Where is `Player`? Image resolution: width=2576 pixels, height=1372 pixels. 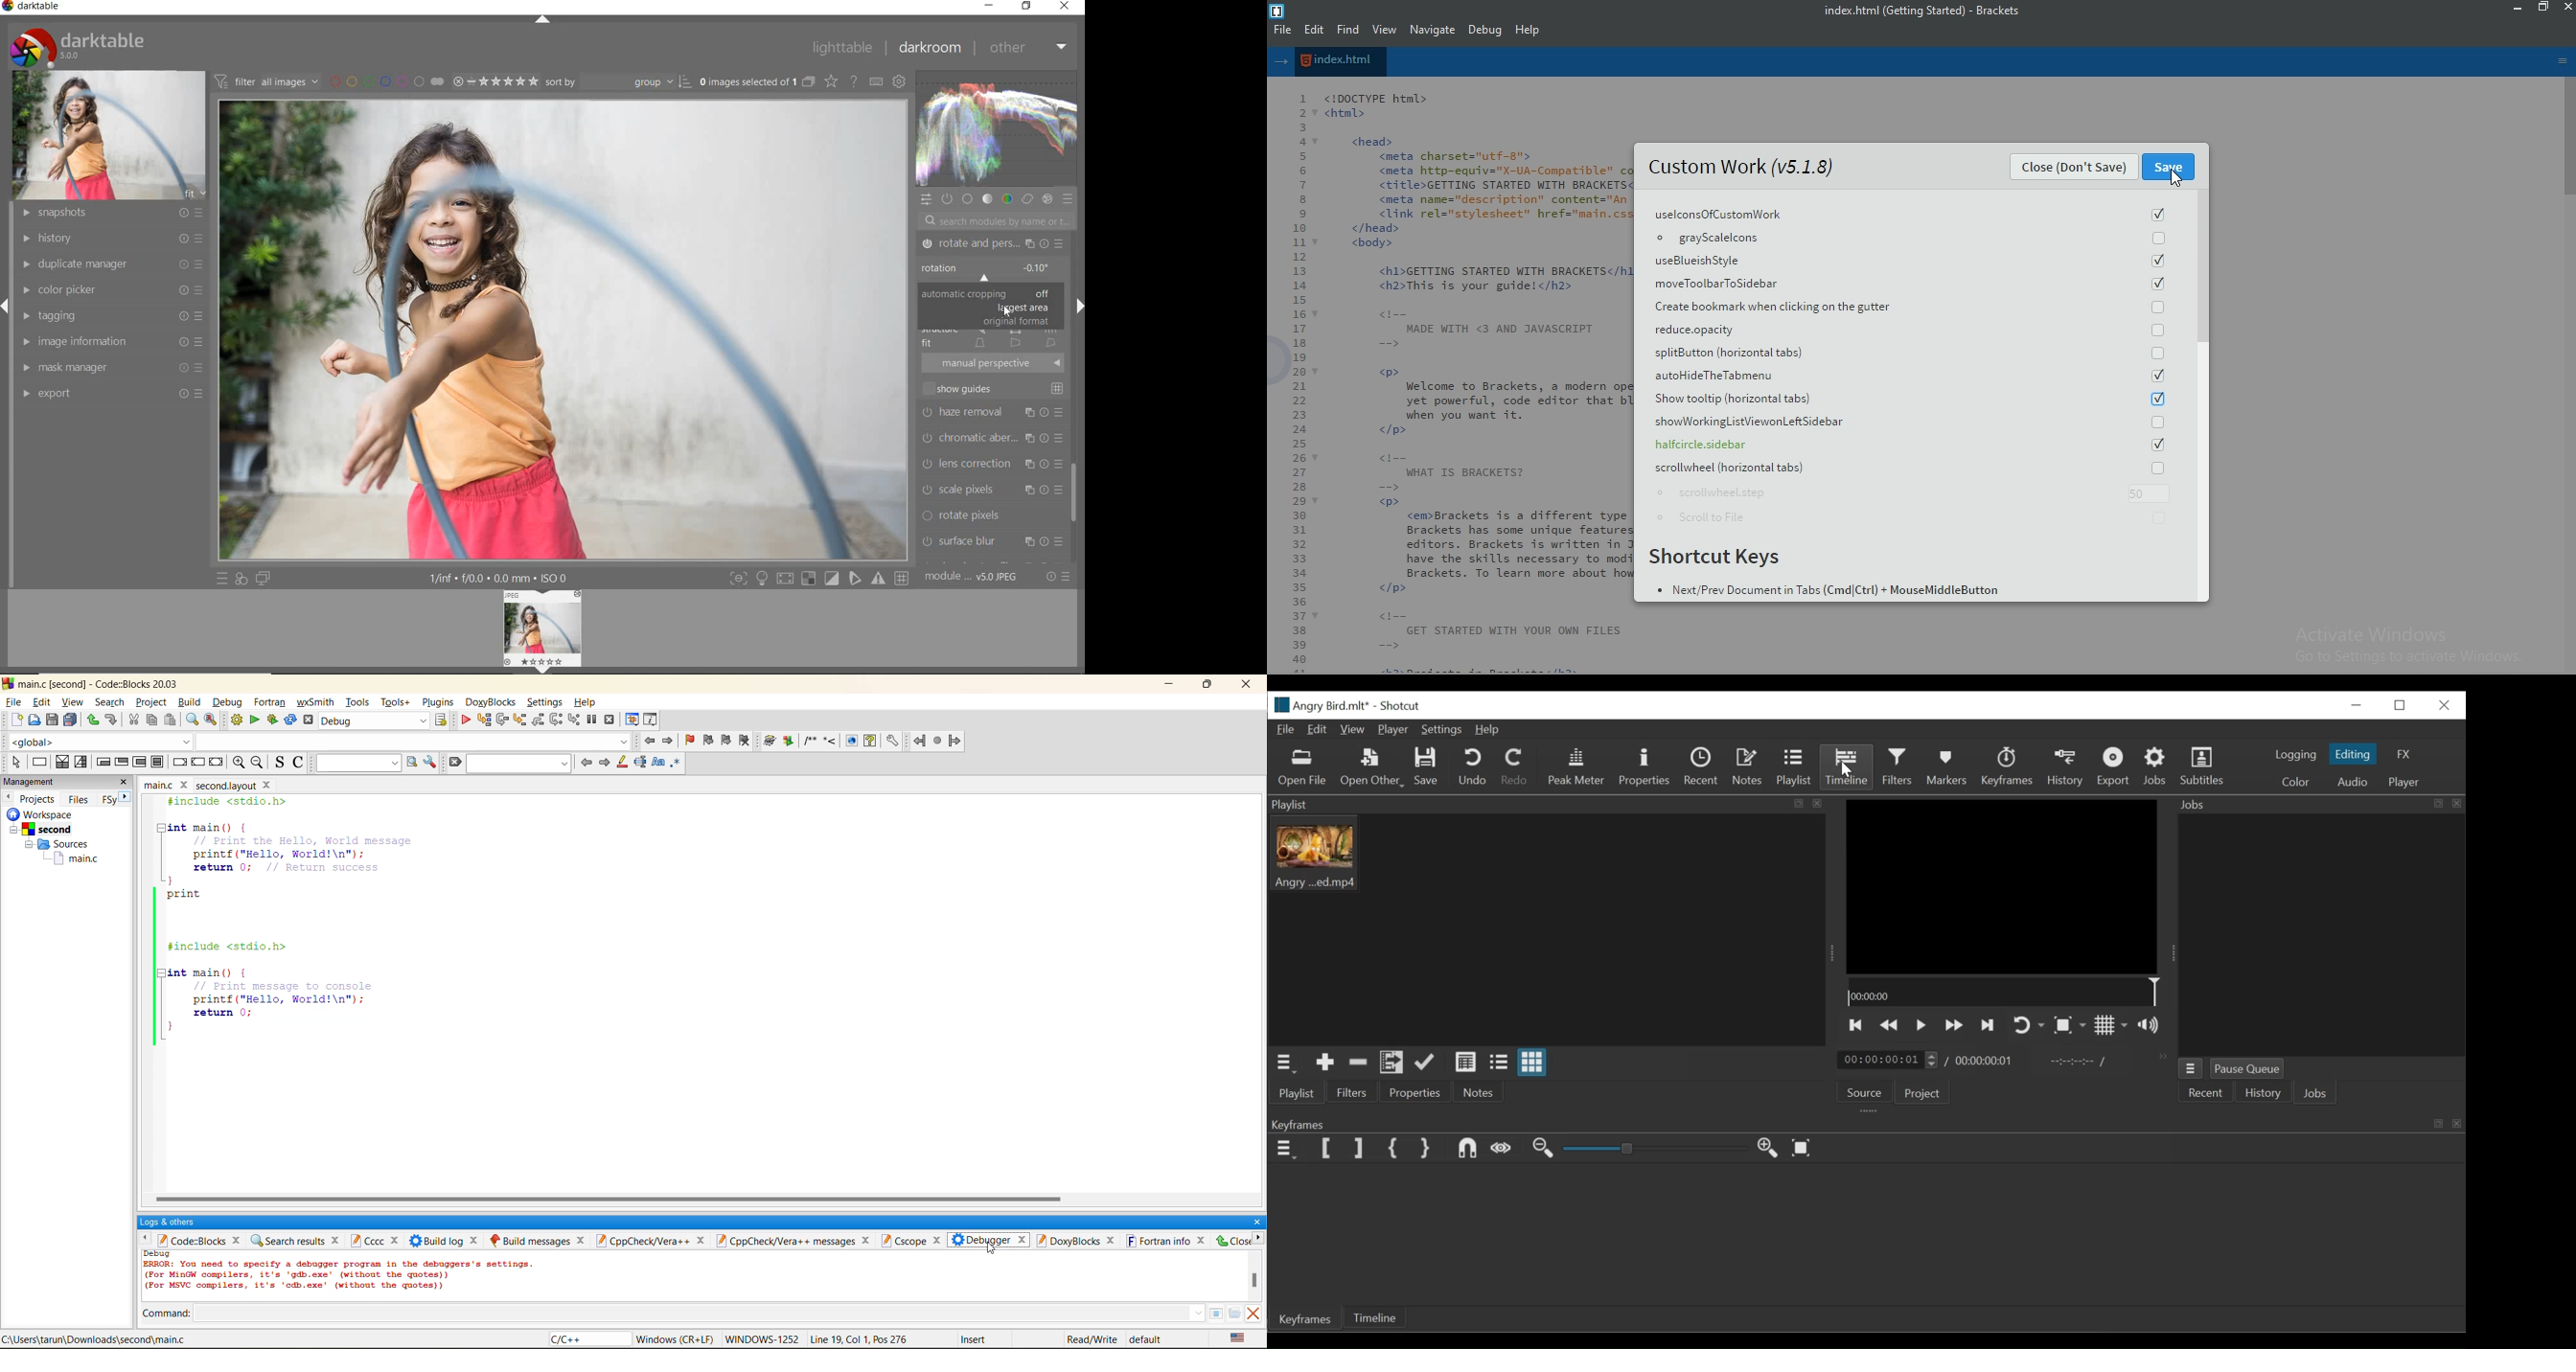
Player is located at coordinates (1392, 730).